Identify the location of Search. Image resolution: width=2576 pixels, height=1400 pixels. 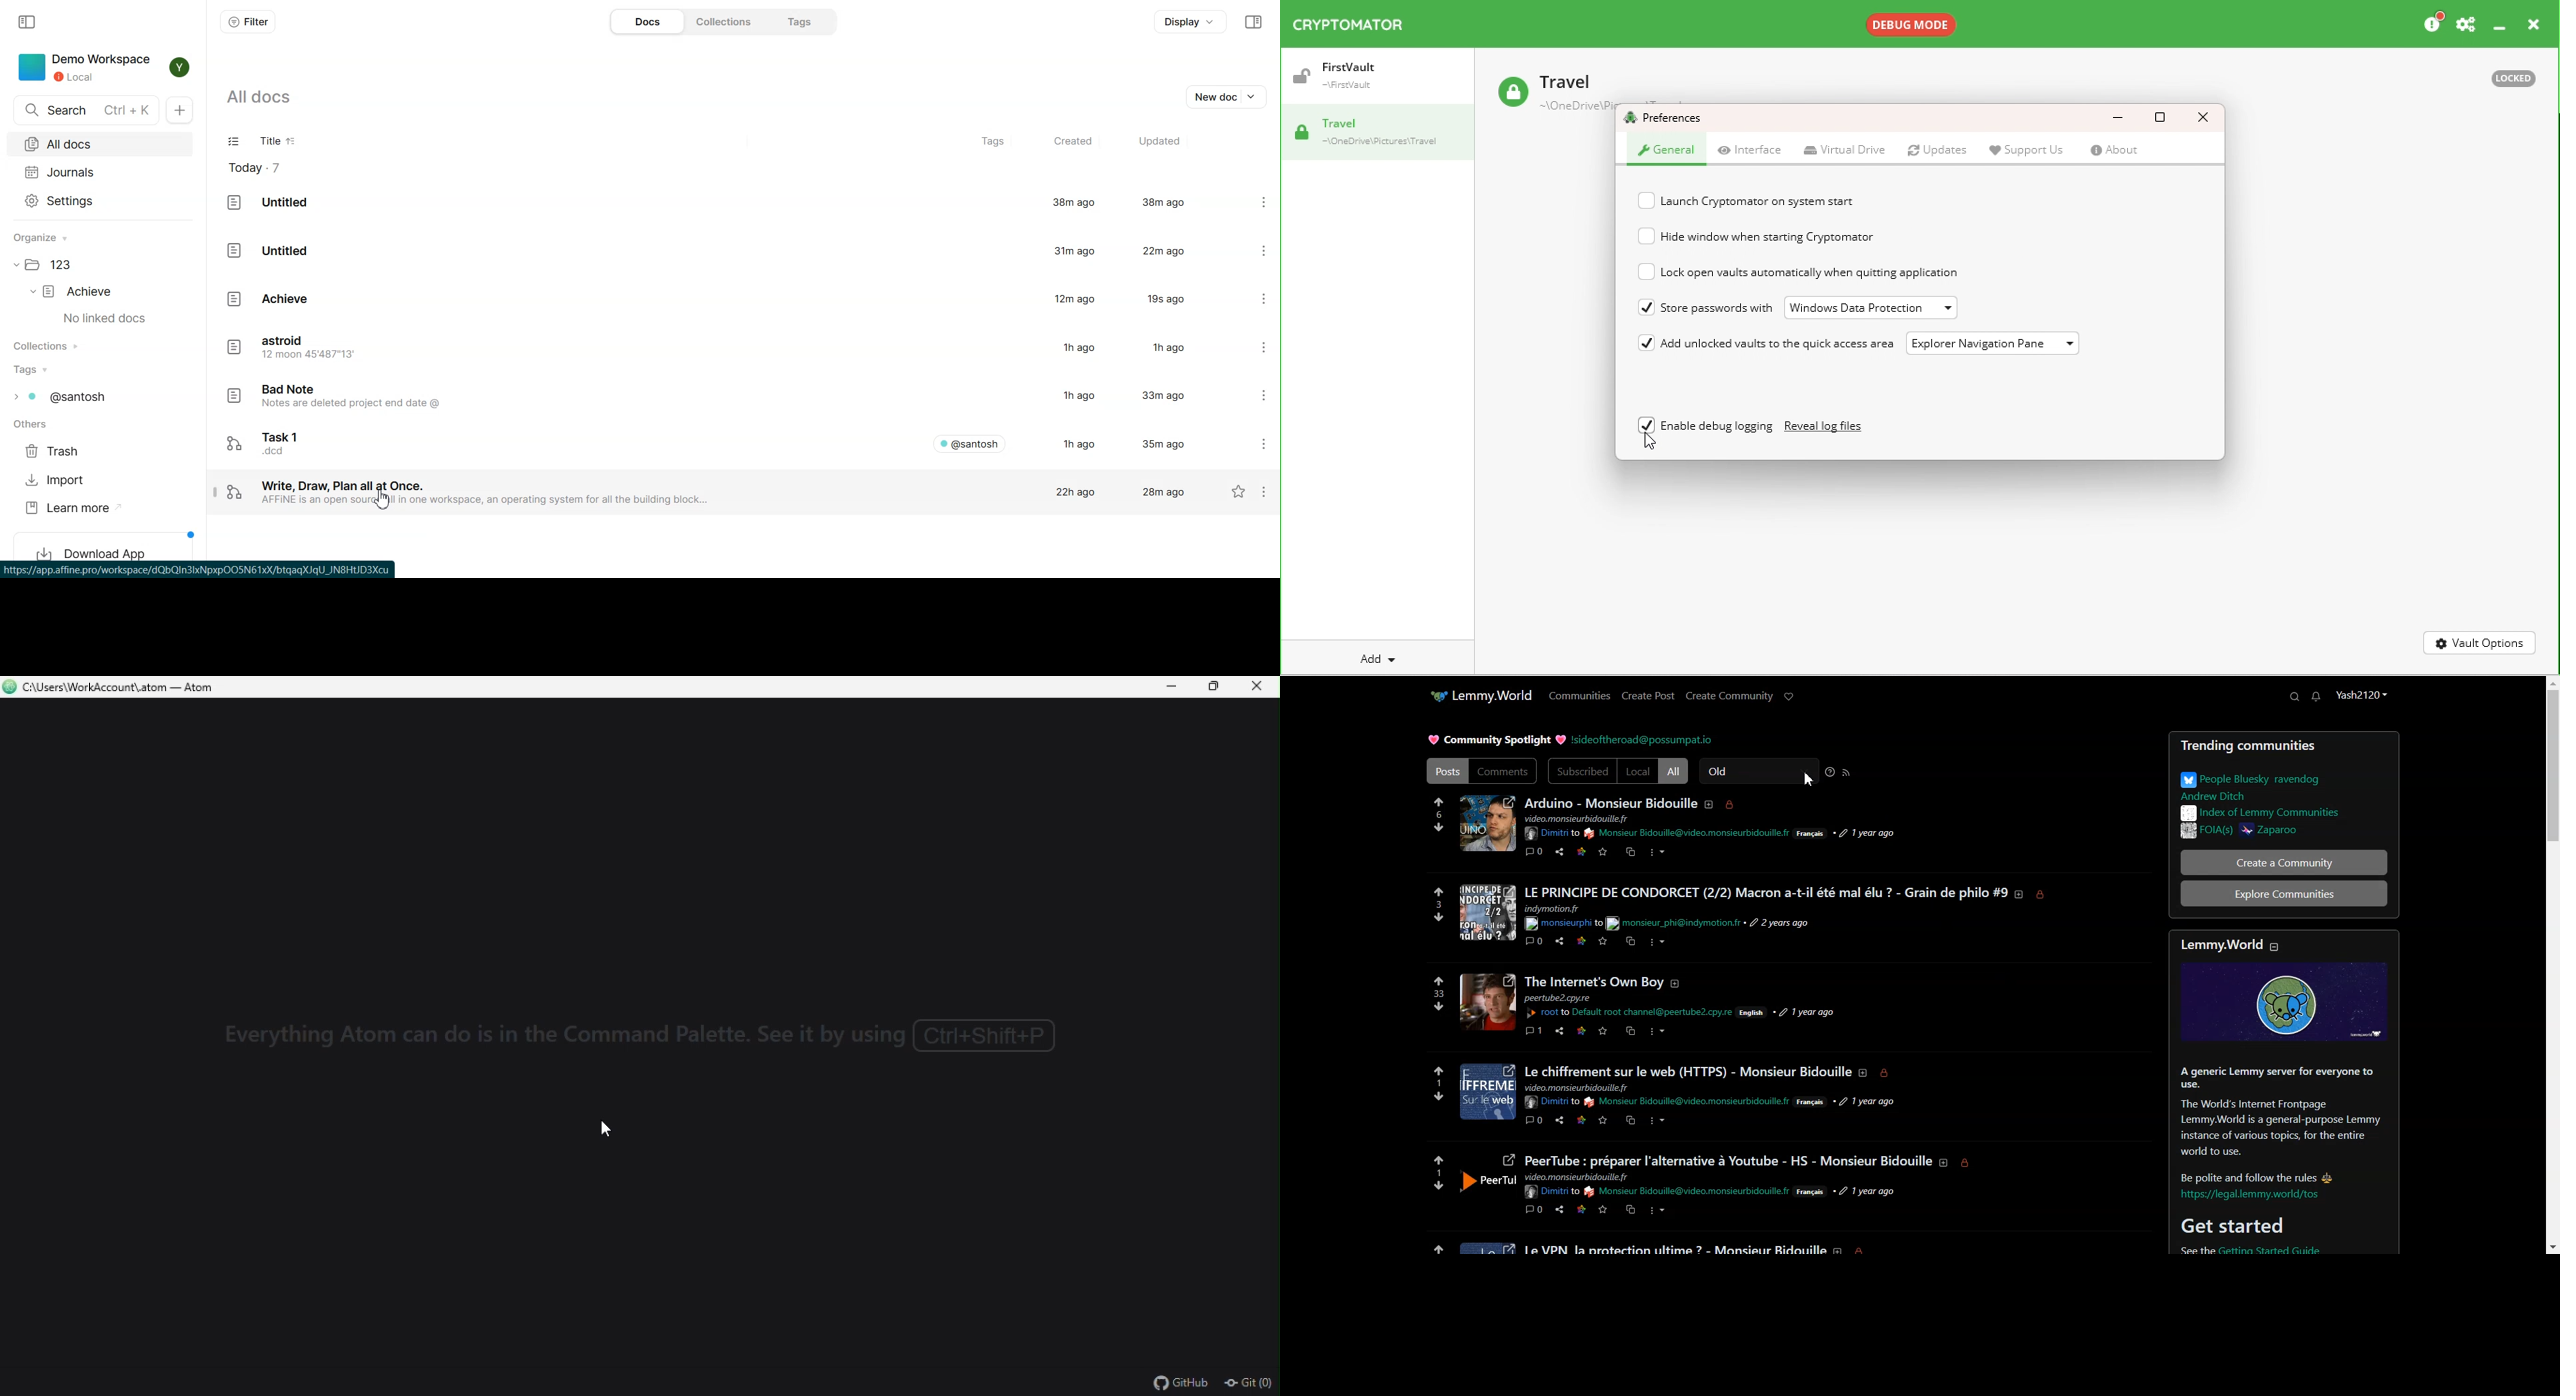
(2295, 697).